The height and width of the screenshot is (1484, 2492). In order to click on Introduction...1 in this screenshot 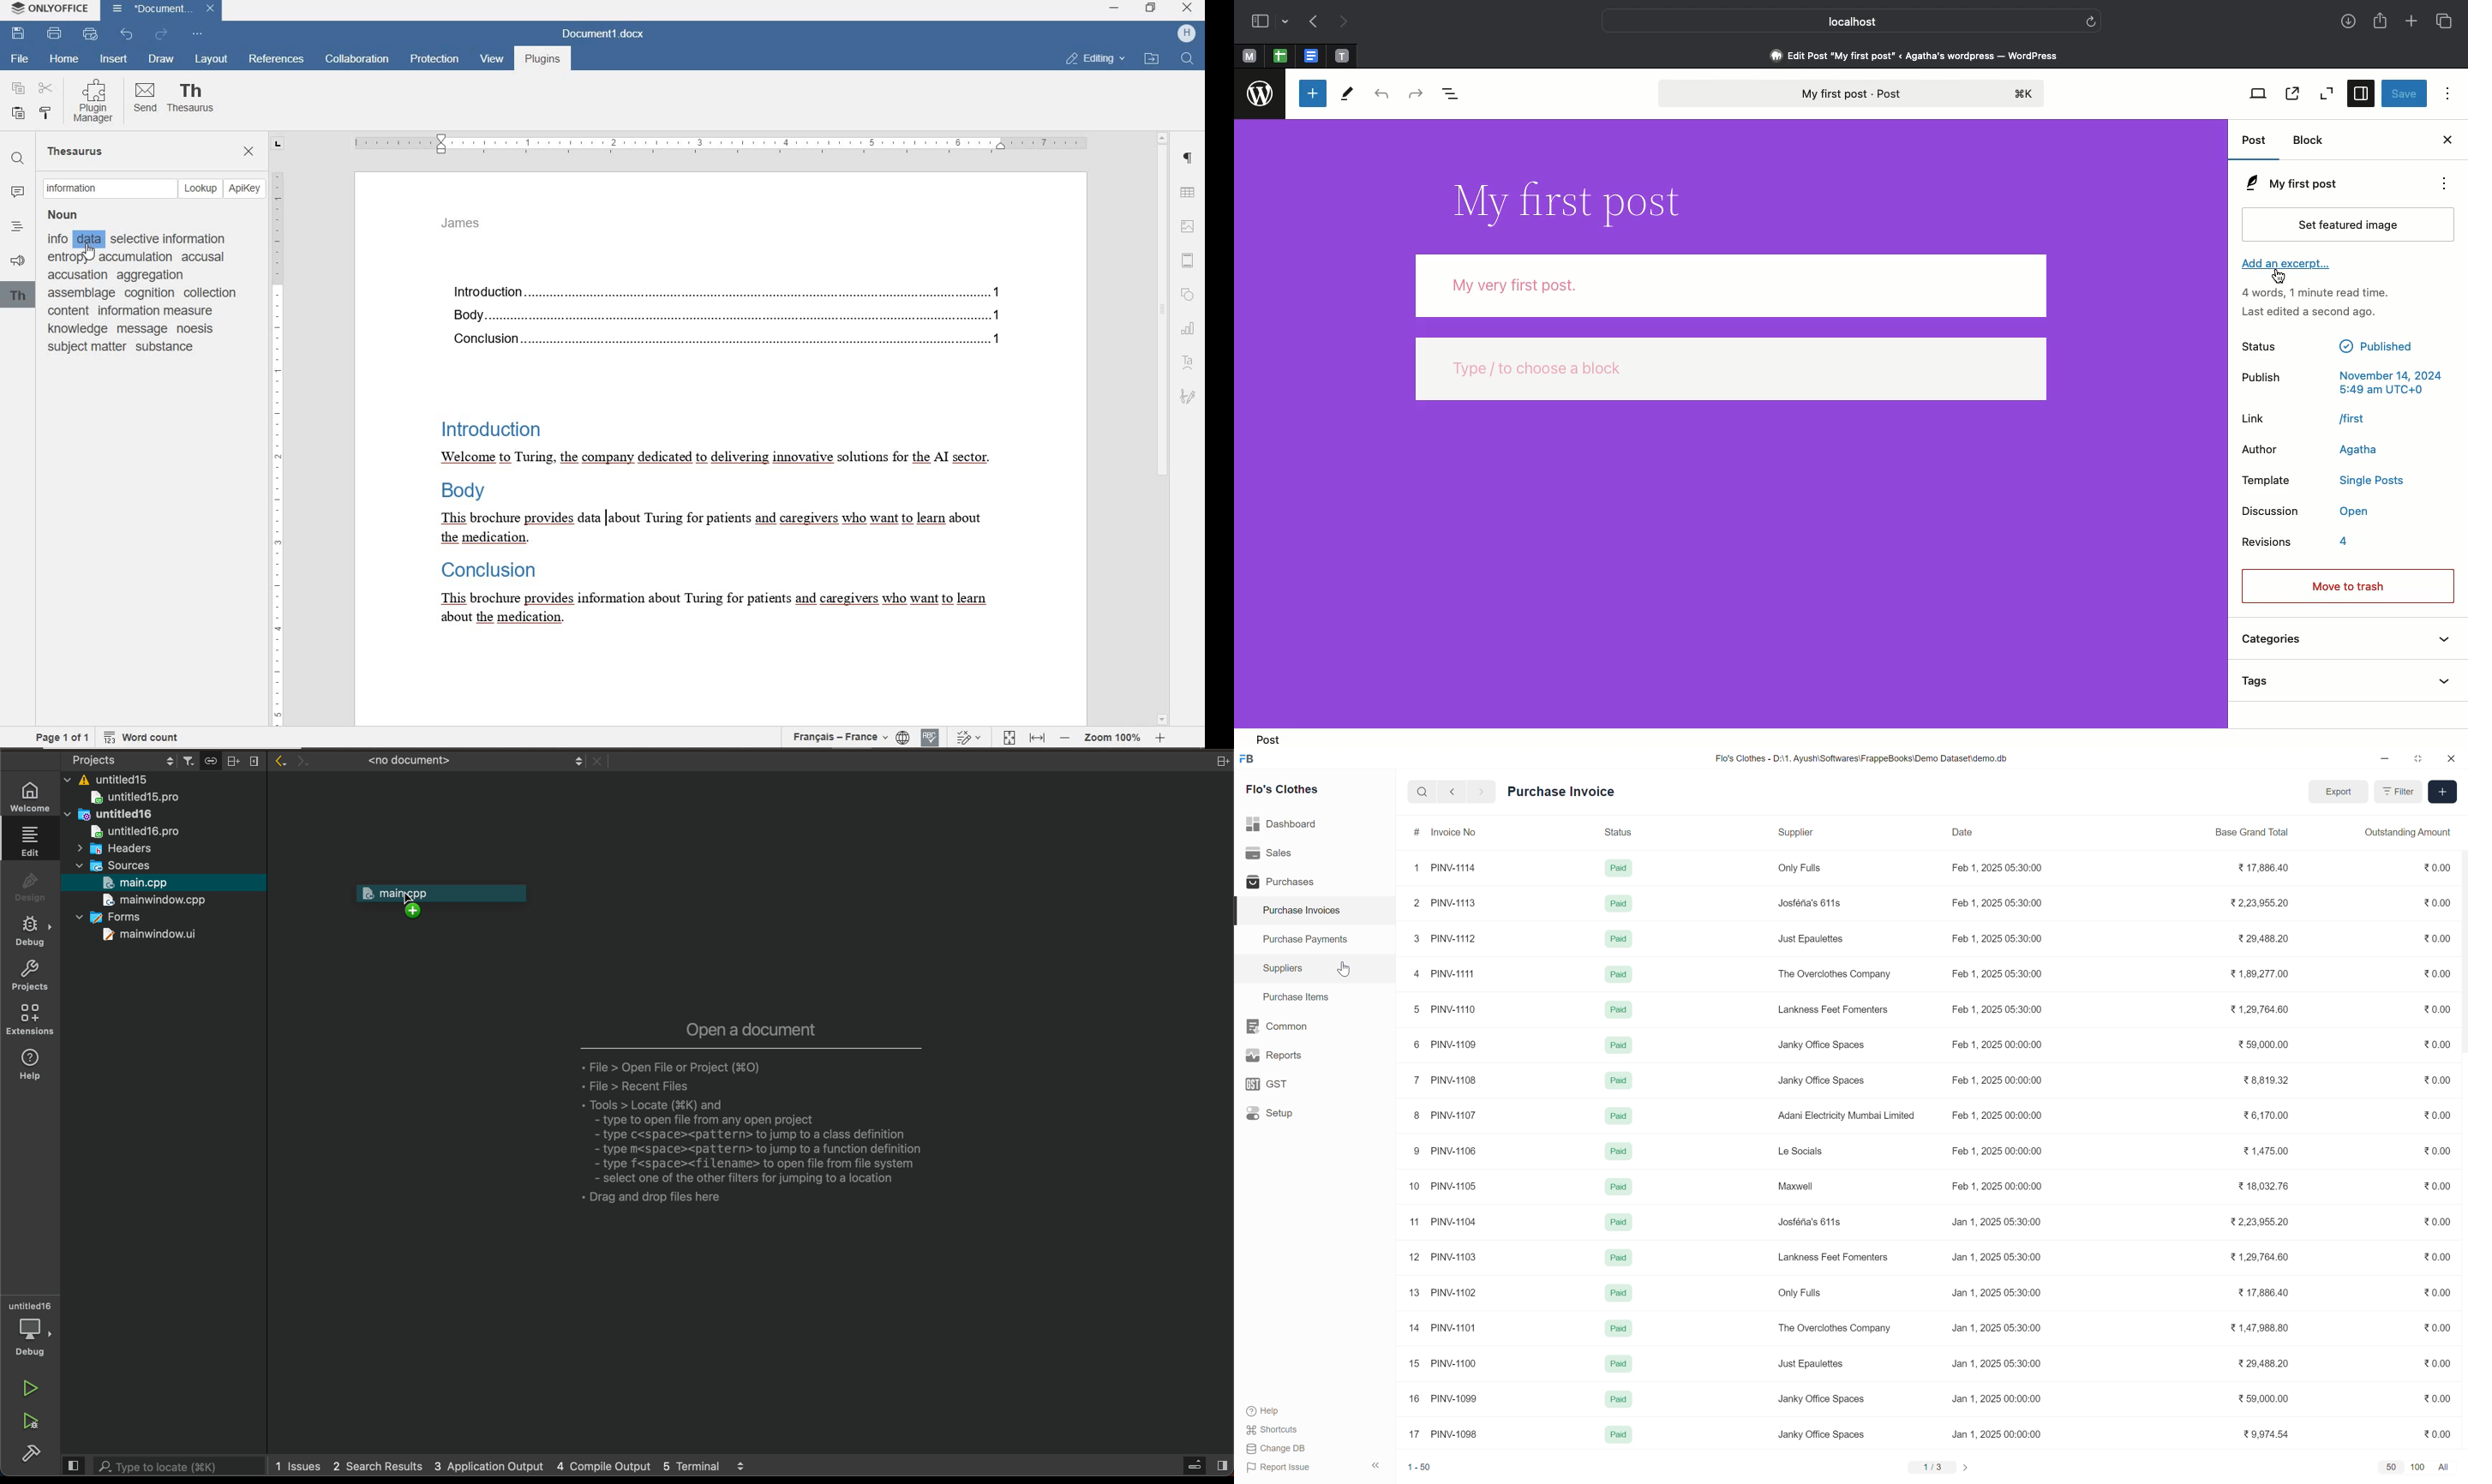, I will do `click(731, 290)`.